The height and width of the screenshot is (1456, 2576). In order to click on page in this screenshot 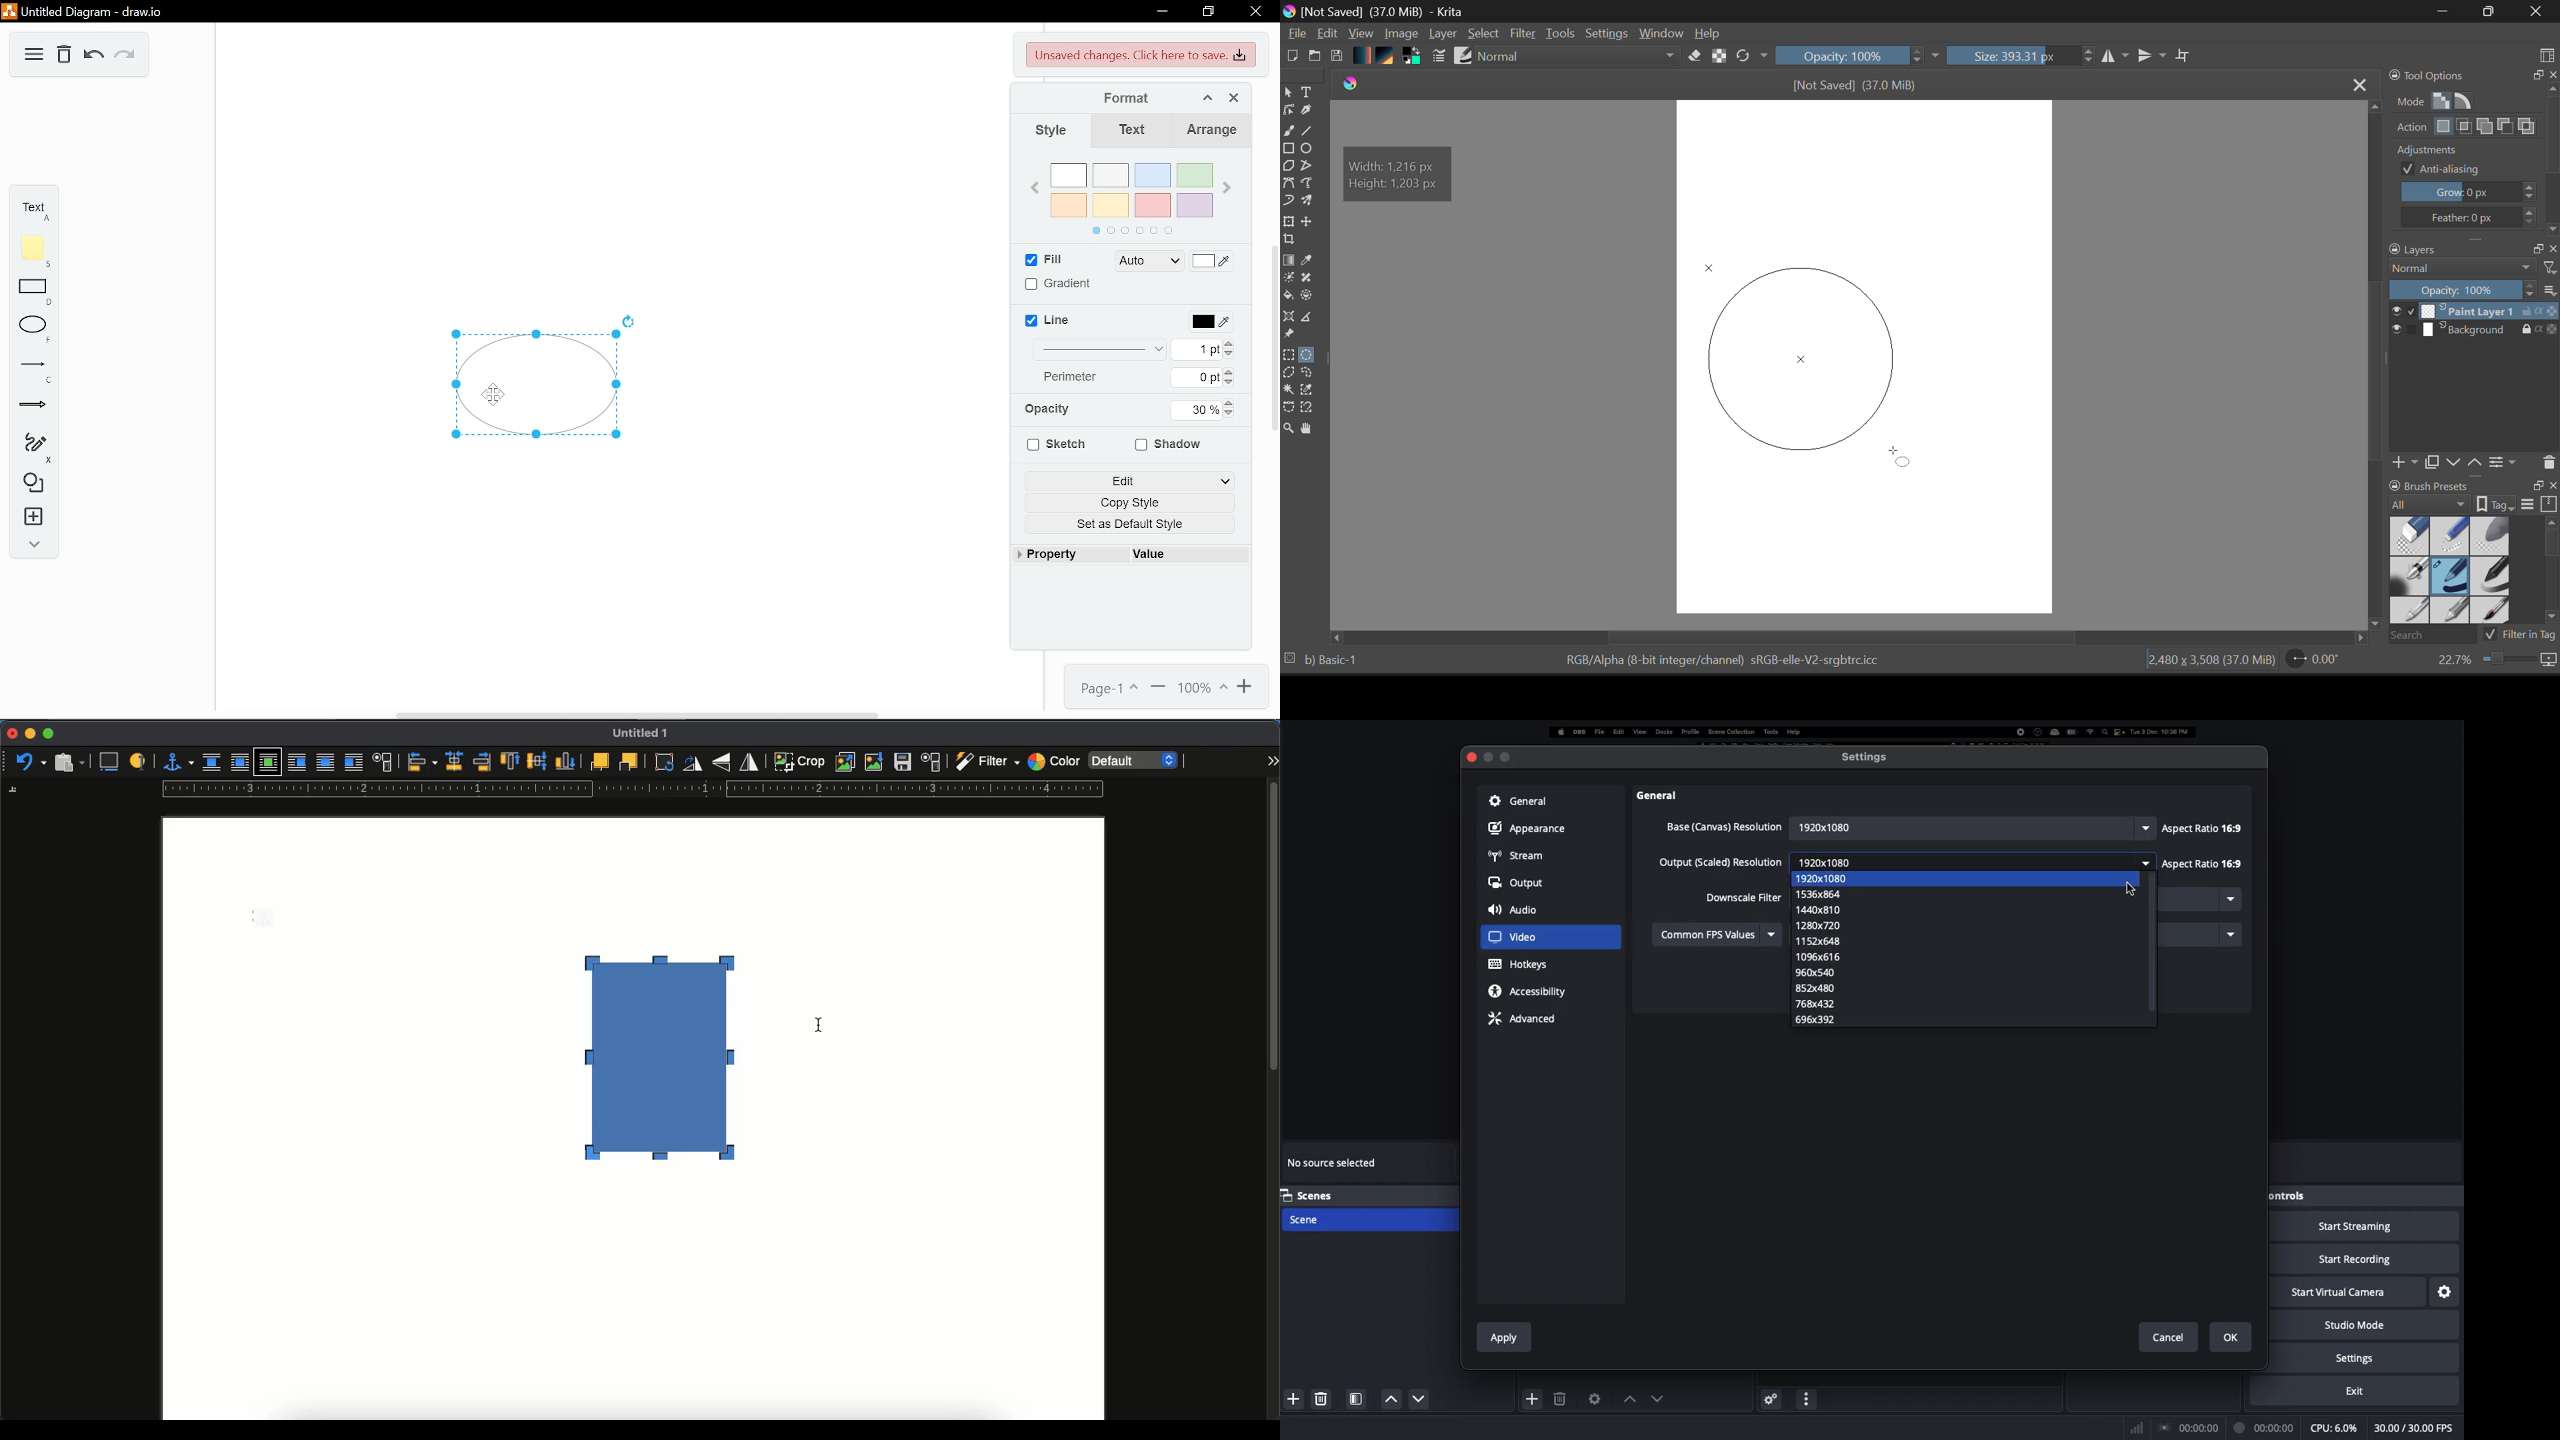, I will do `click(633, 1304)`.